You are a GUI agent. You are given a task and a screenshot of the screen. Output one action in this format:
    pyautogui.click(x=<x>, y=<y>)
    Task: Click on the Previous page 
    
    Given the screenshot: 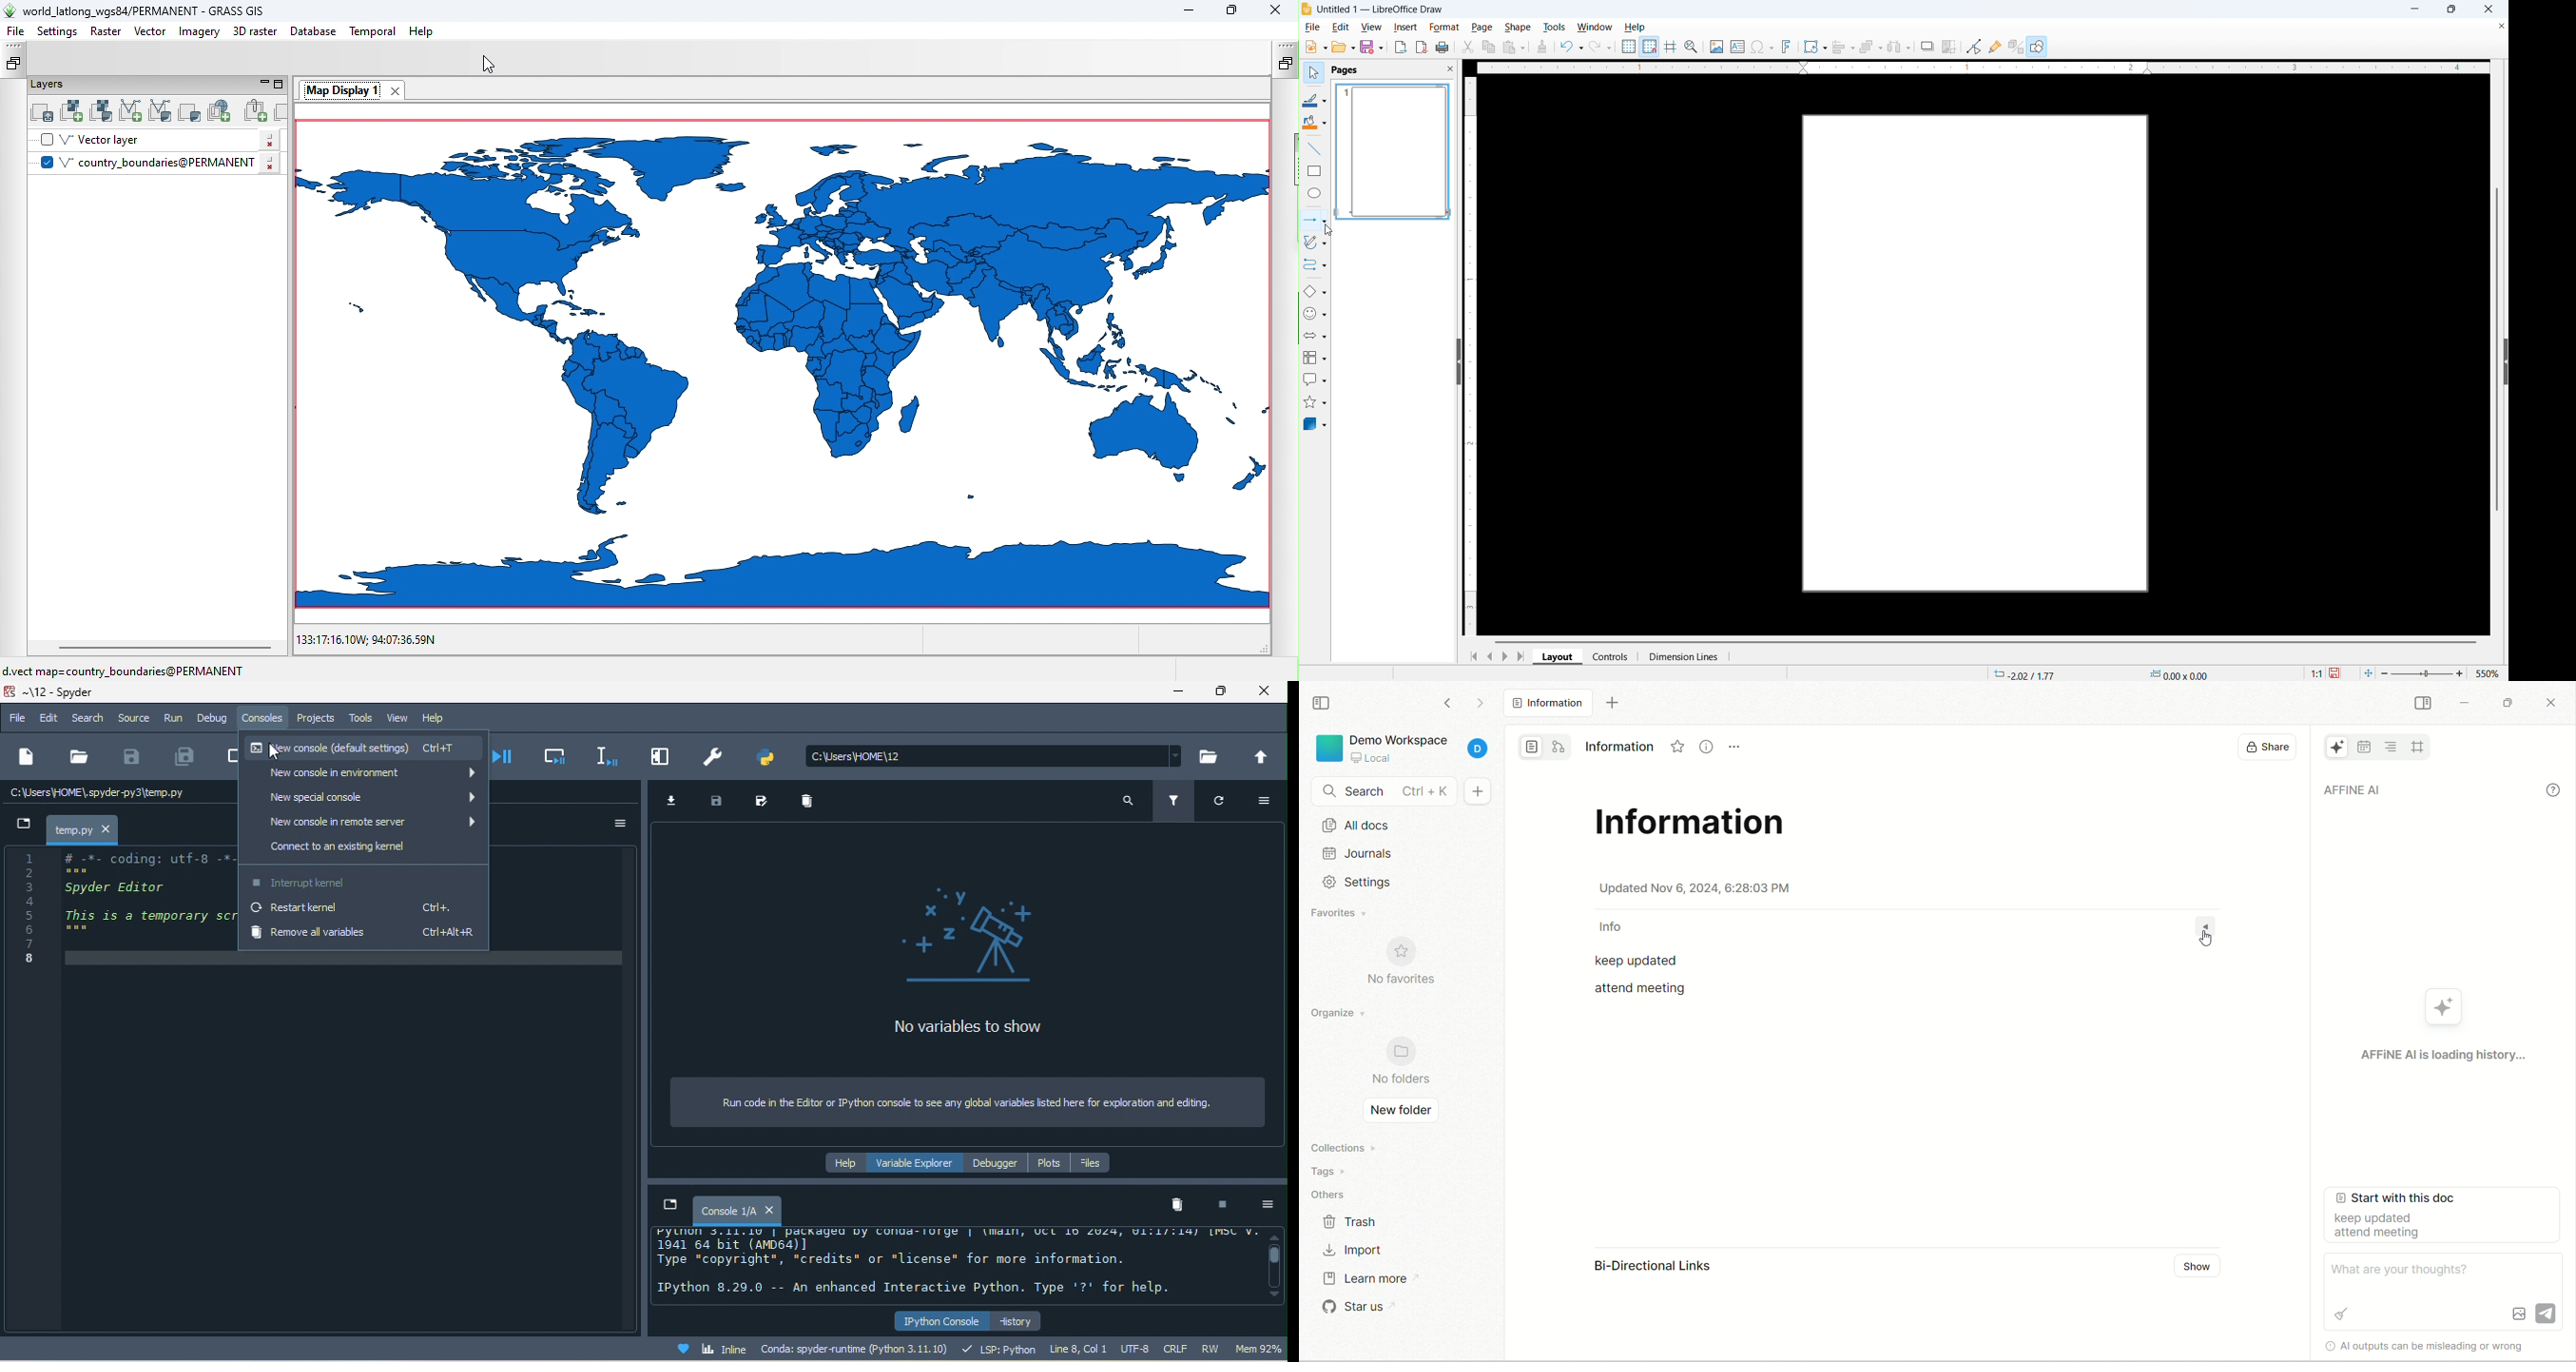 What is the action you would take?
    pyautogui.click(x=1489, y=656)
    